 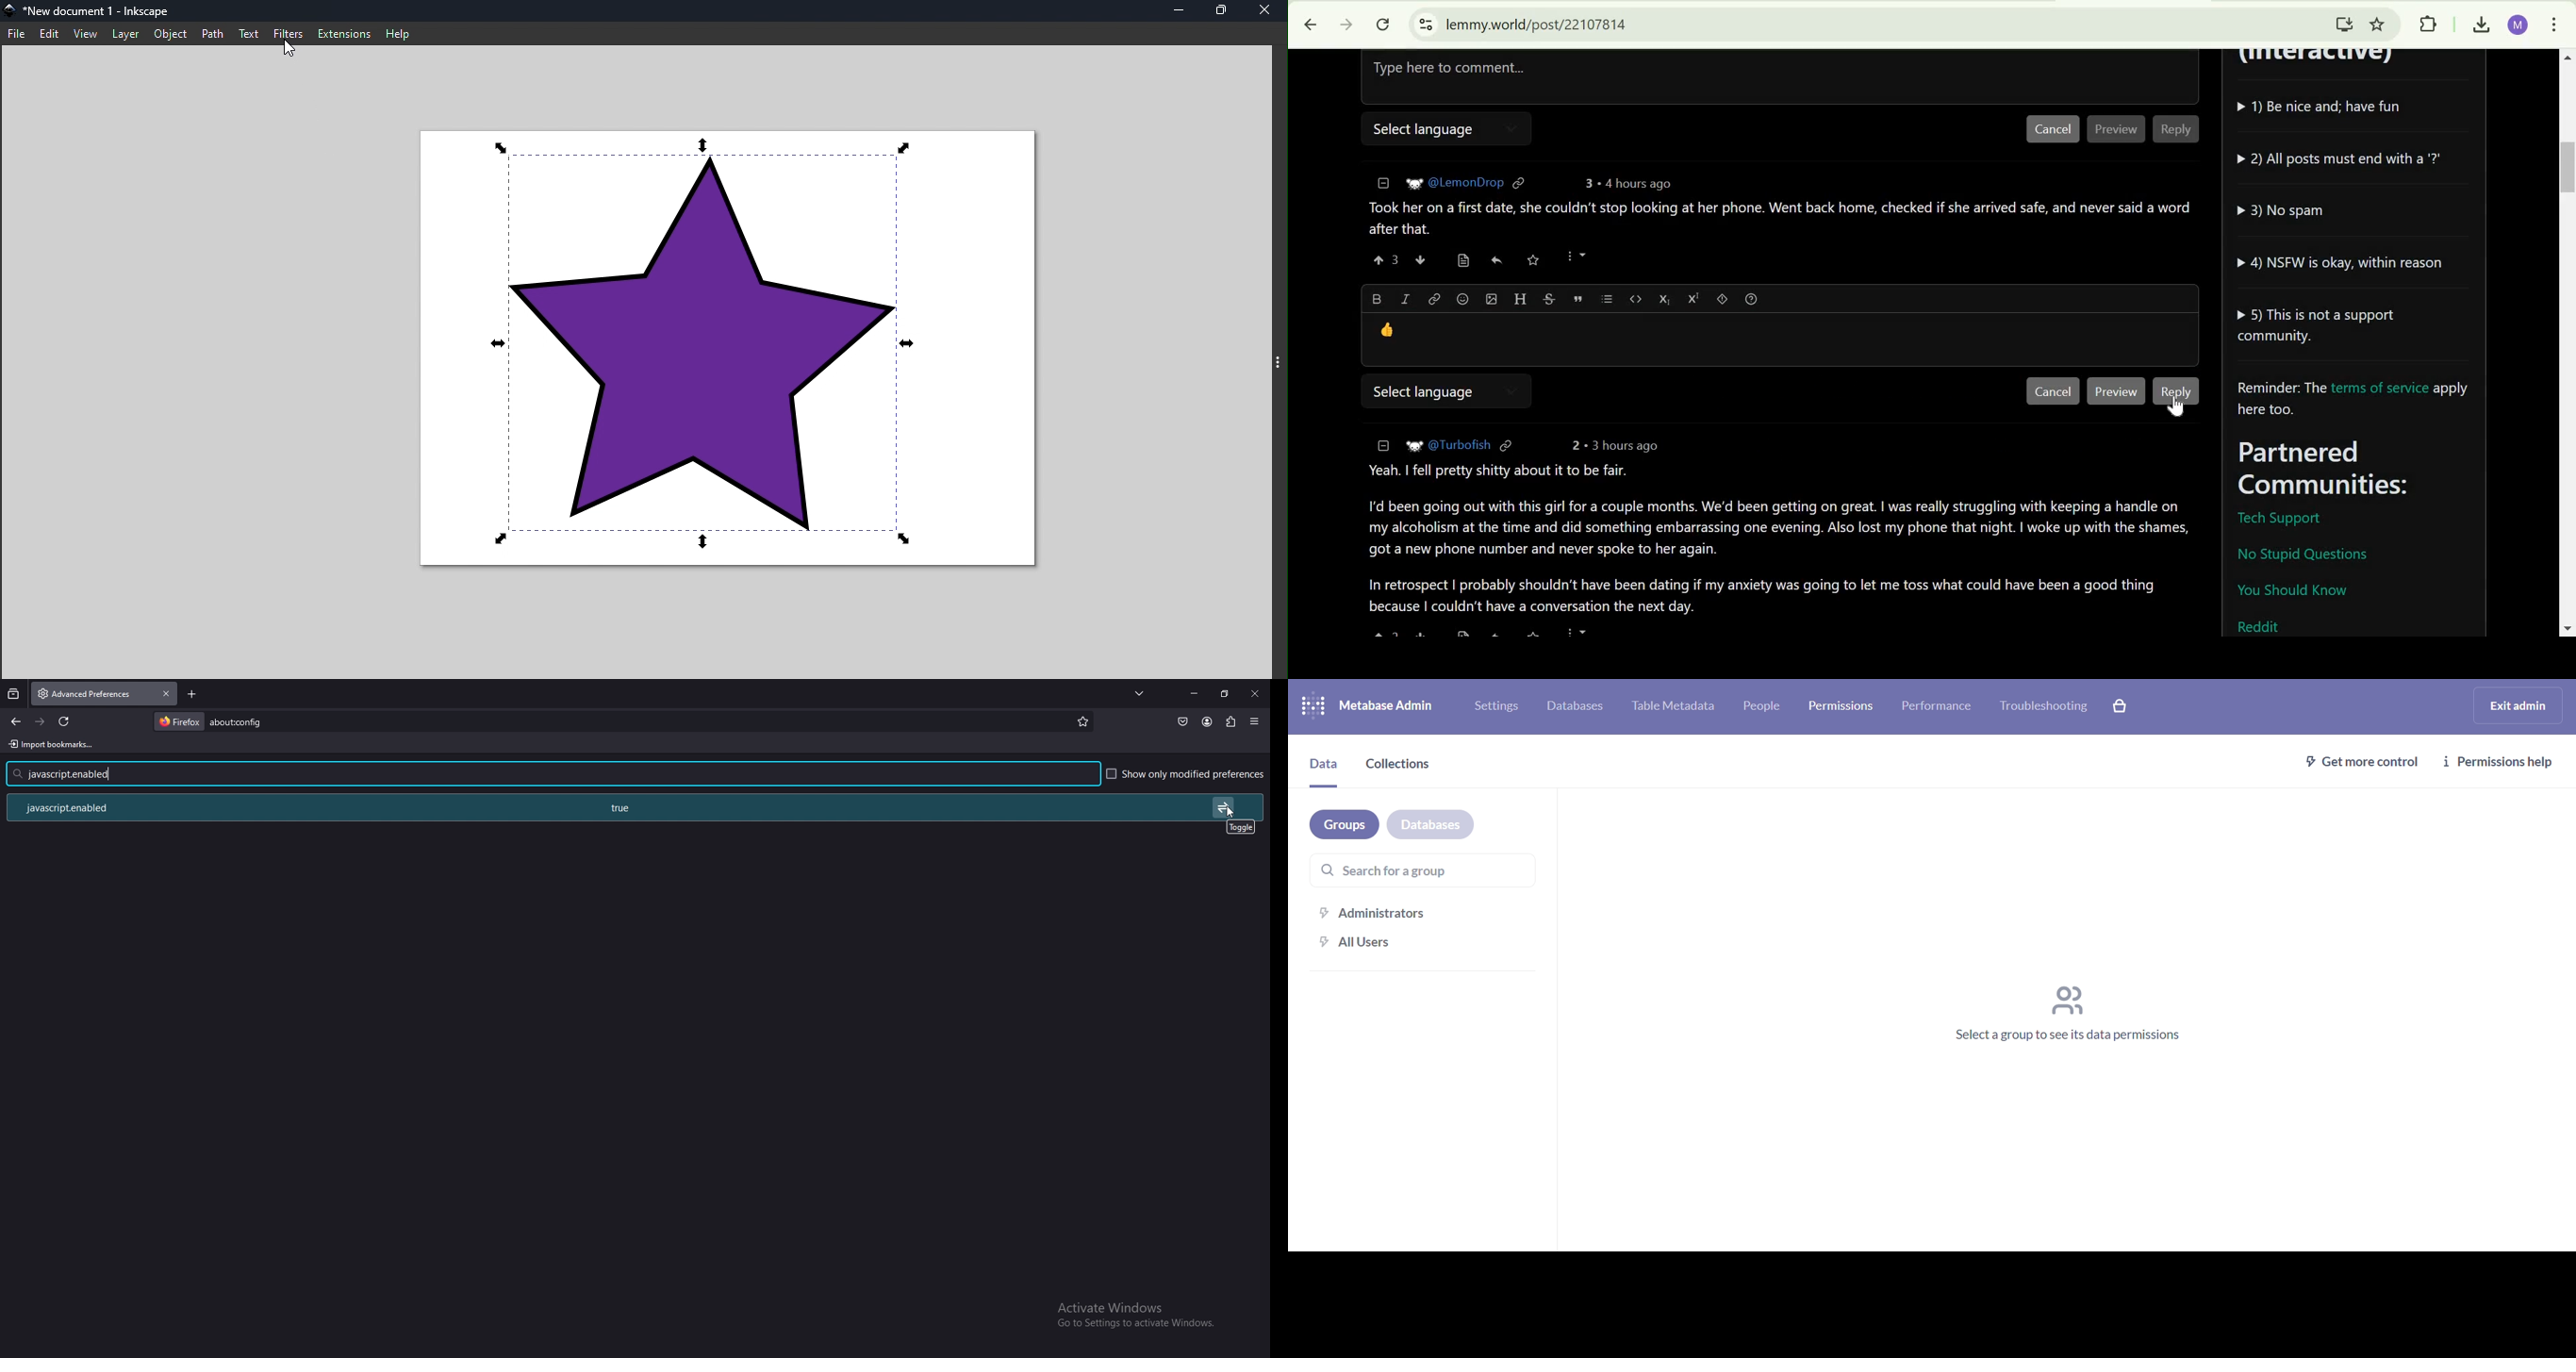 I want to click on seach, so click(x=73, y=774).